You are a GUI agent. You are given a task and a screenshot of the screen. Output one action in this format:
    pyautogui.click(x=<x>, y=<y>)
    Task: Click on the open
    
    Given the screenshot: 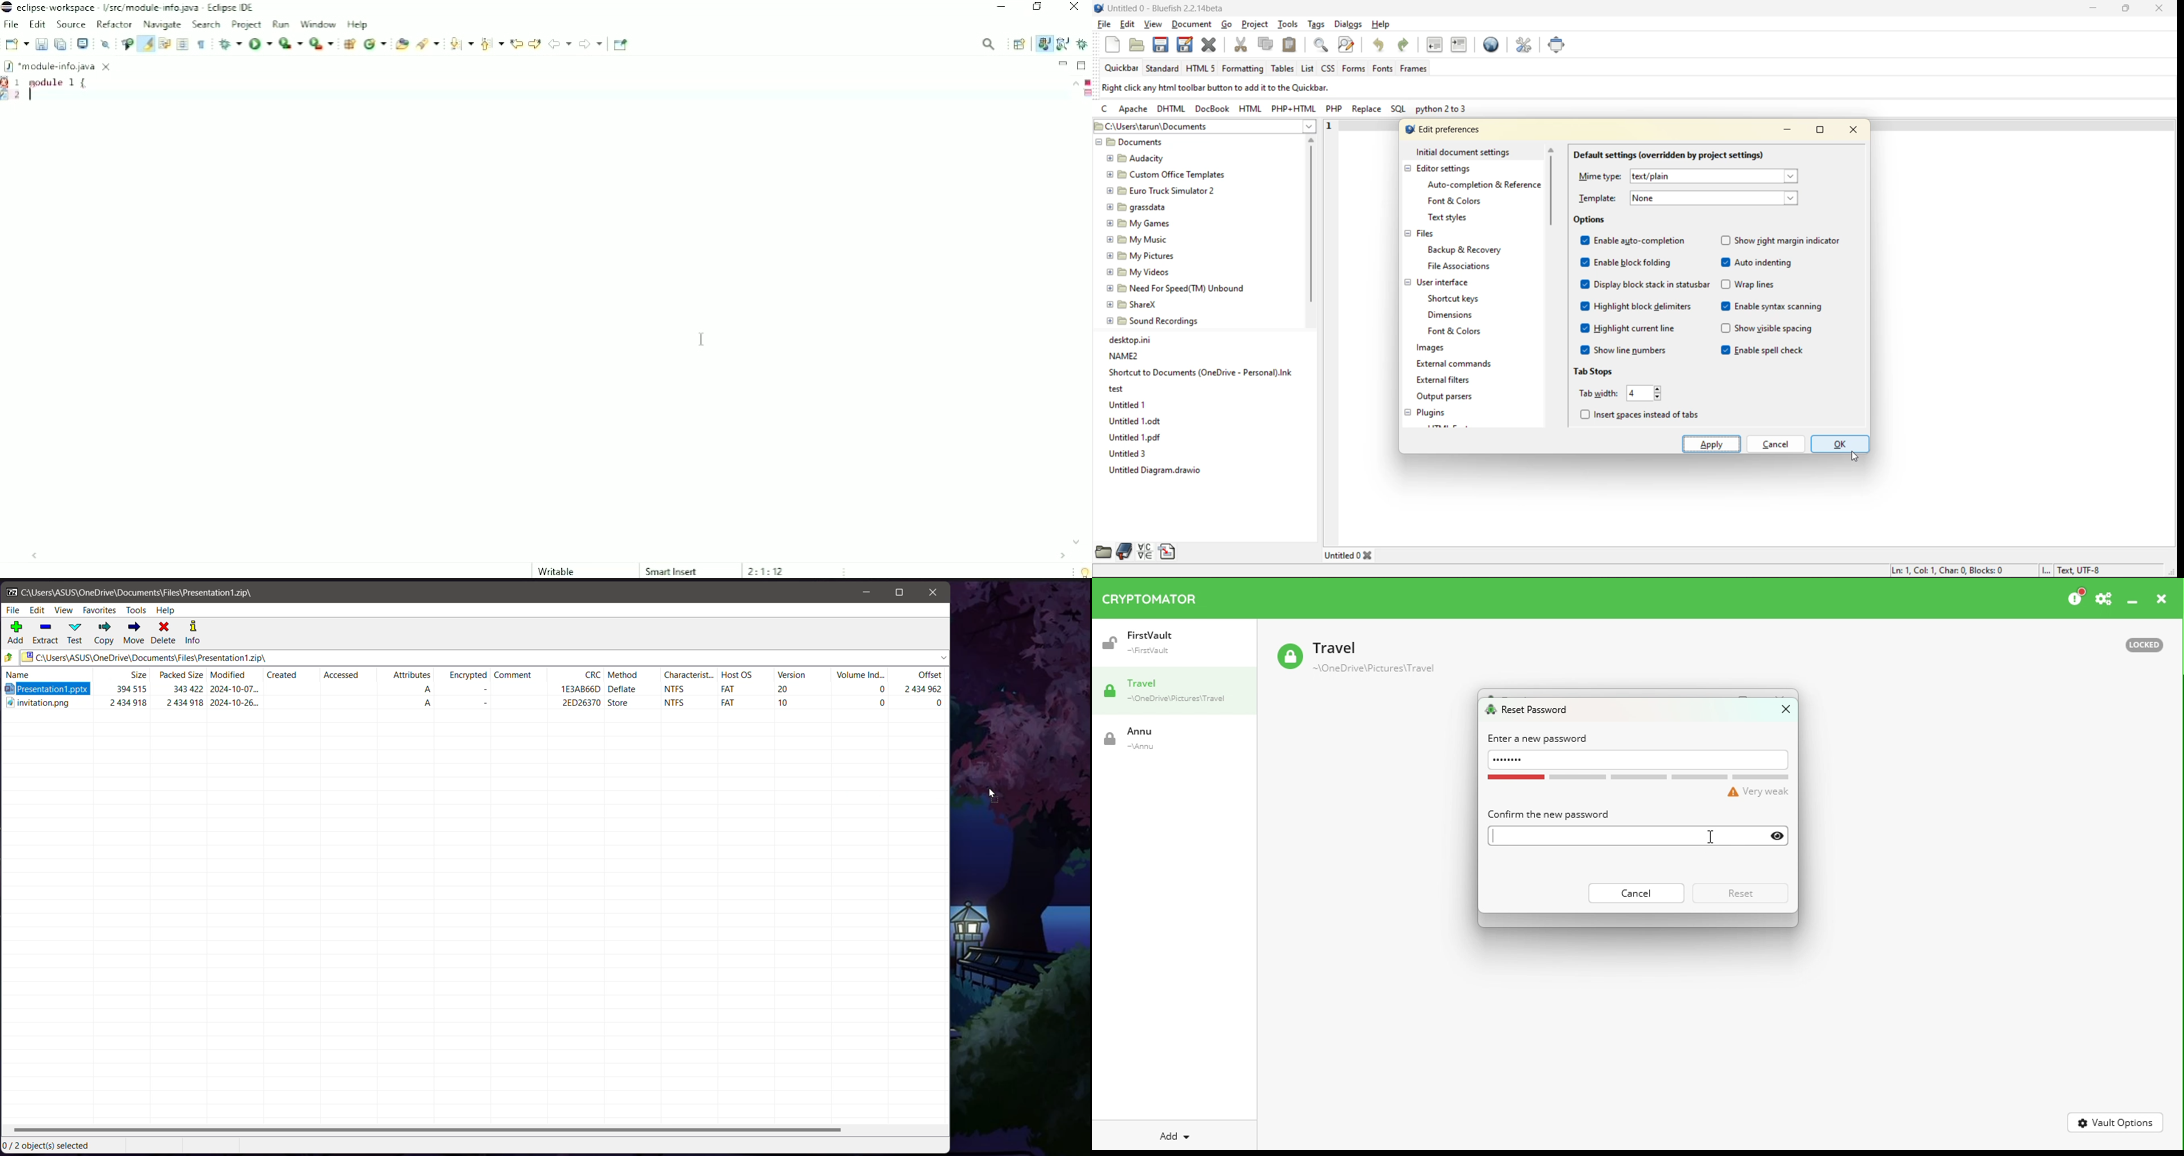 What is the action you would take?
    pyautogui.click(x=1136, y=45)
    